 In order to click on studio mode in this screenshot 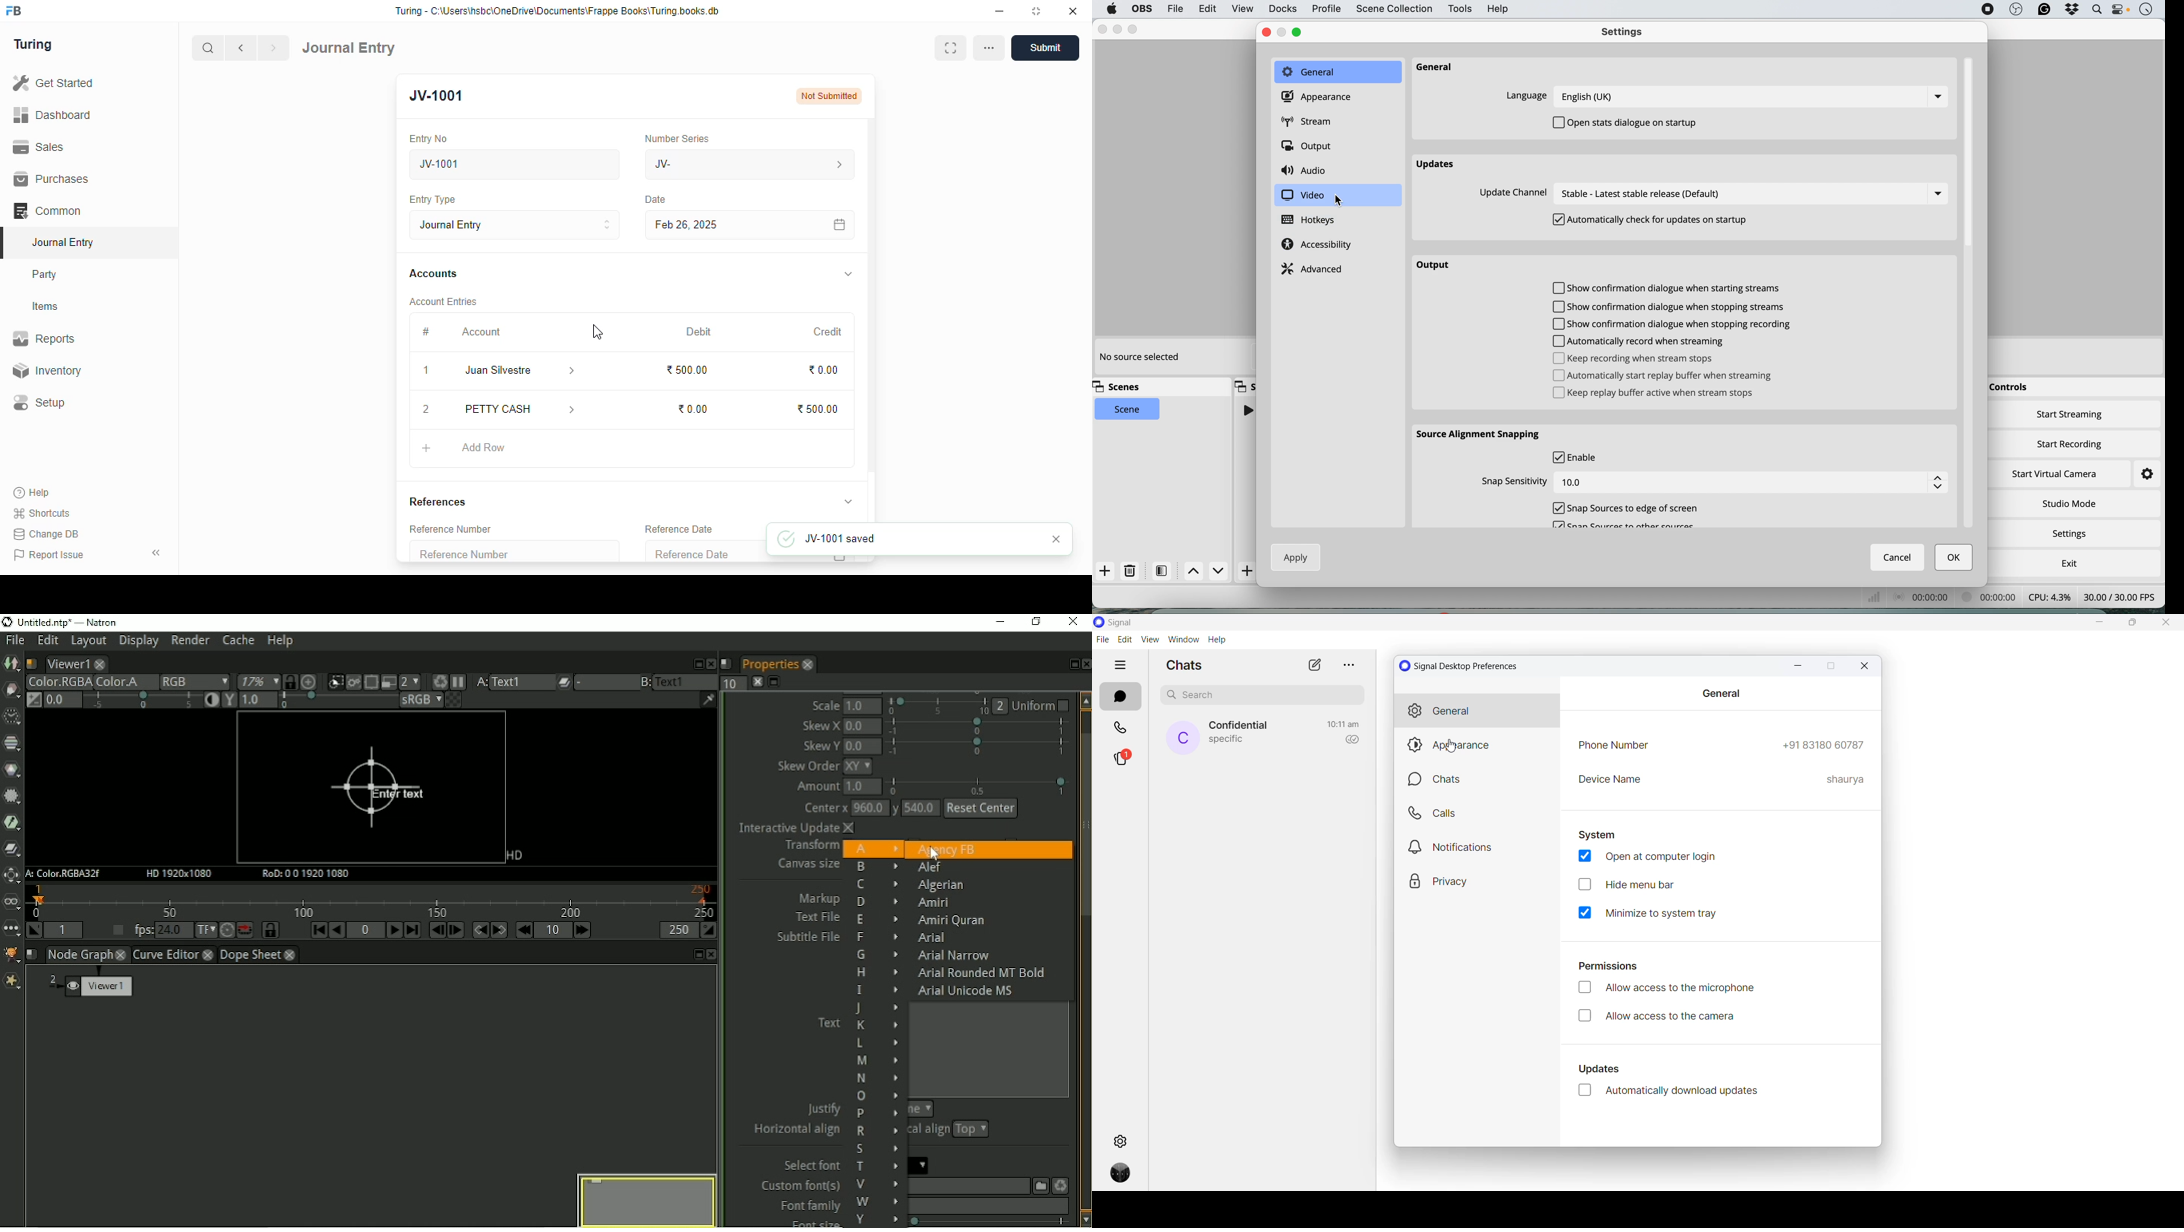, I will do `click(2069, 503)`.